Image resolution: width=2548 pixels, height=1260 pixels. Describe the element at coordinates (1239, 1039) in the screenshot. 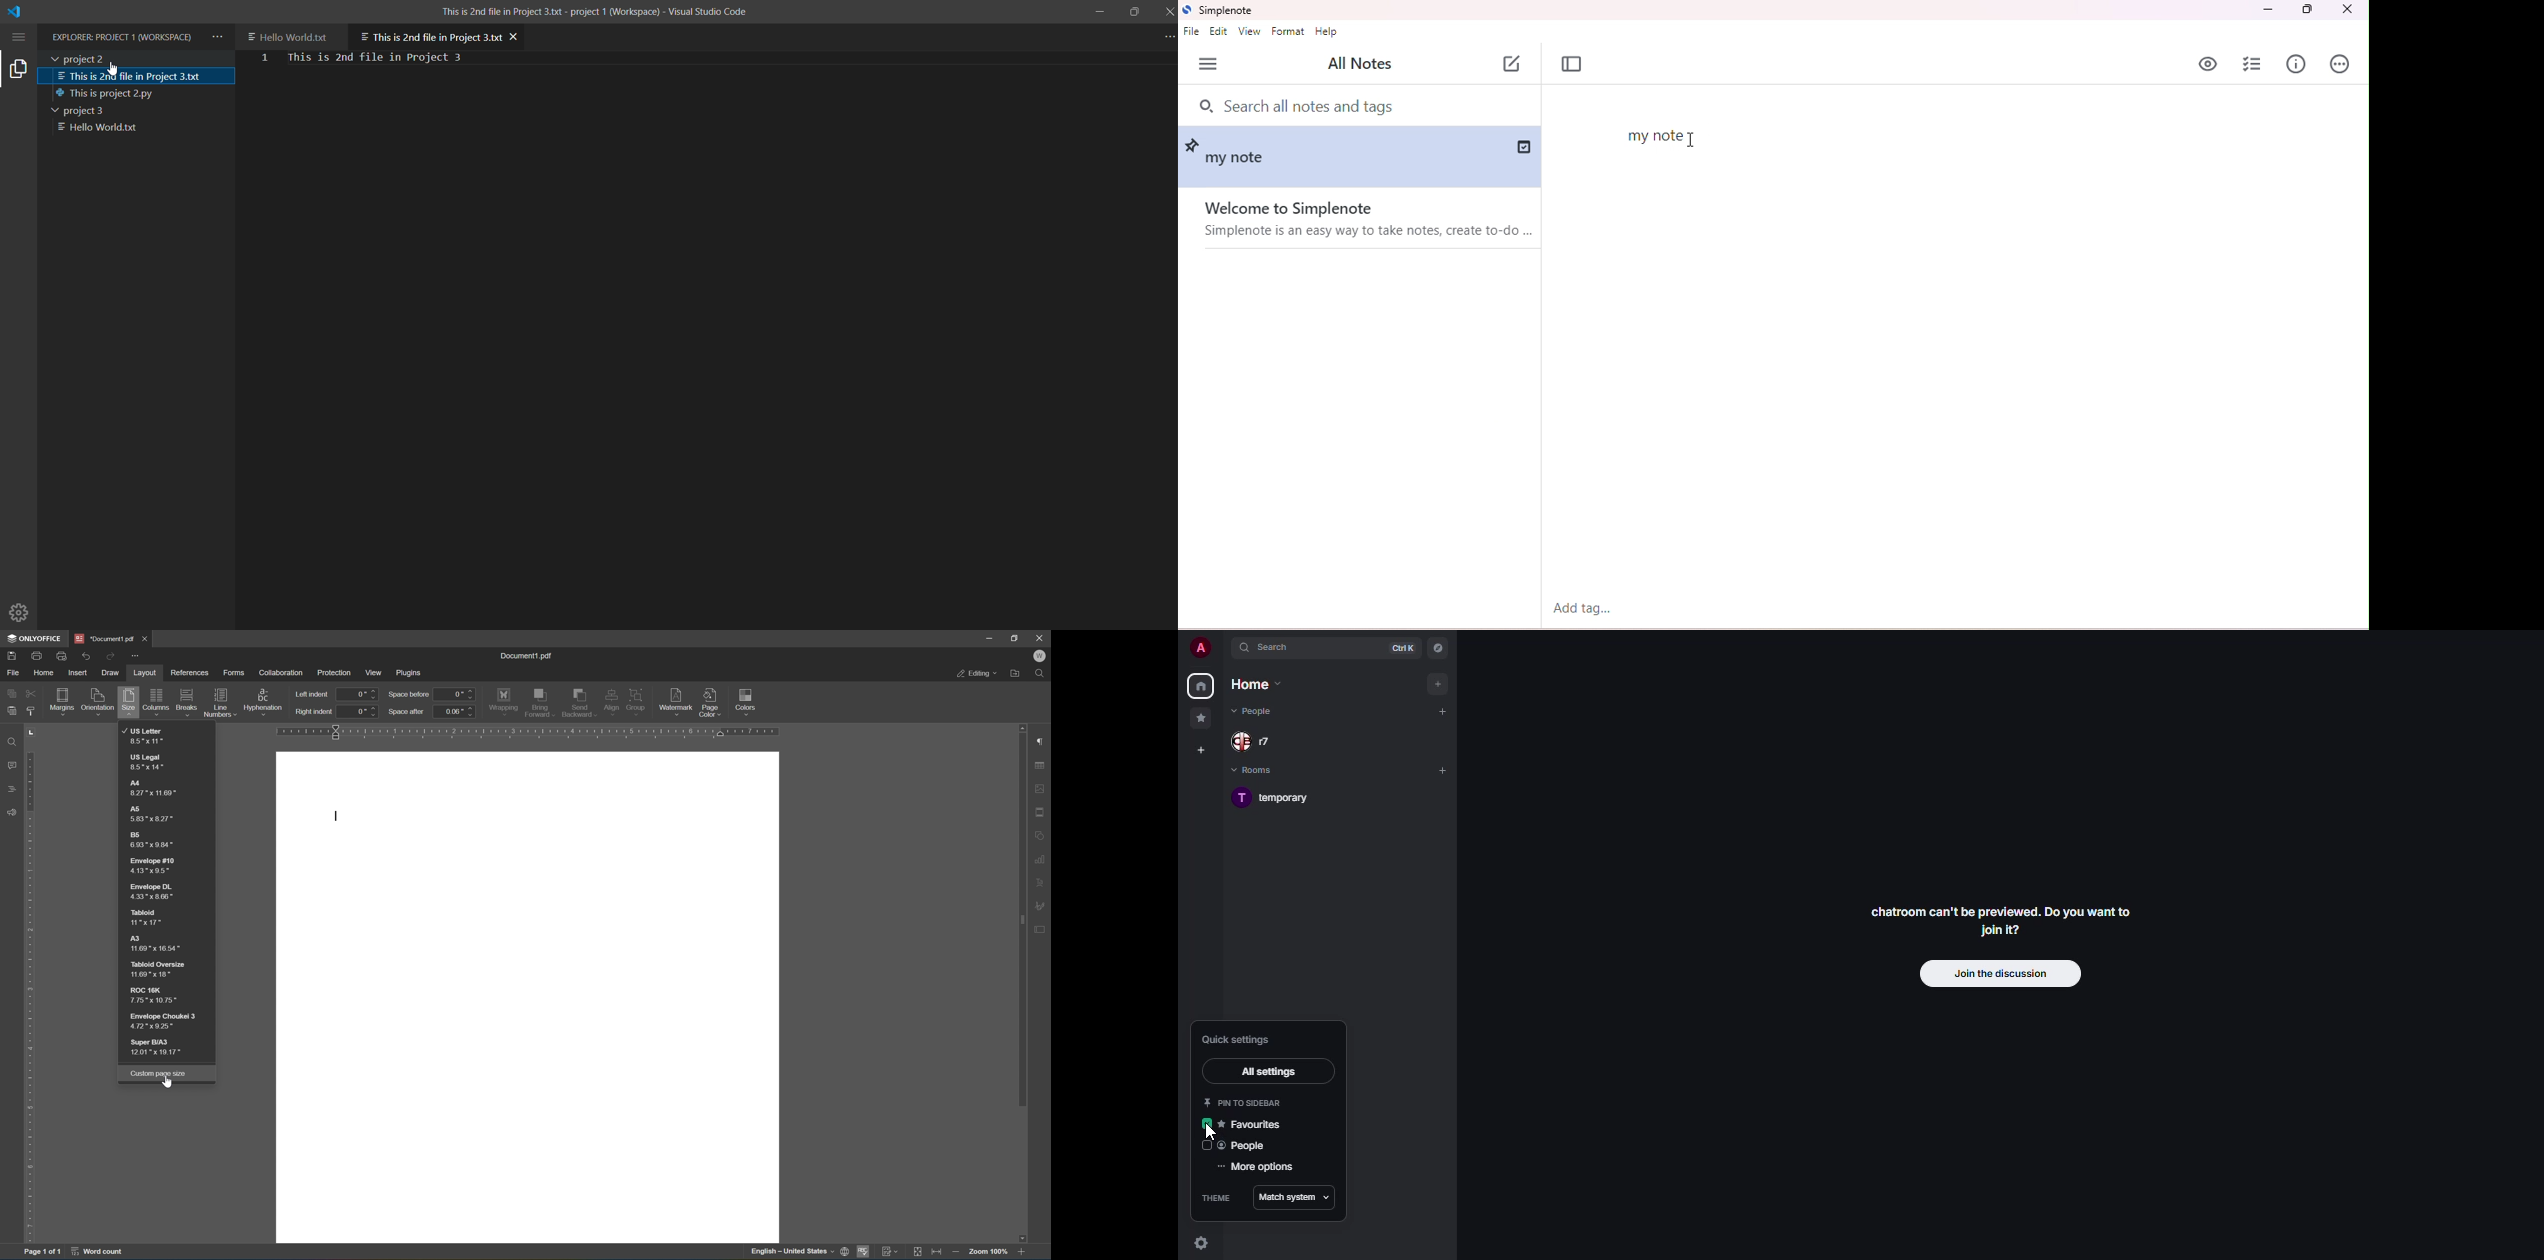

I see `quick settings` at that location.